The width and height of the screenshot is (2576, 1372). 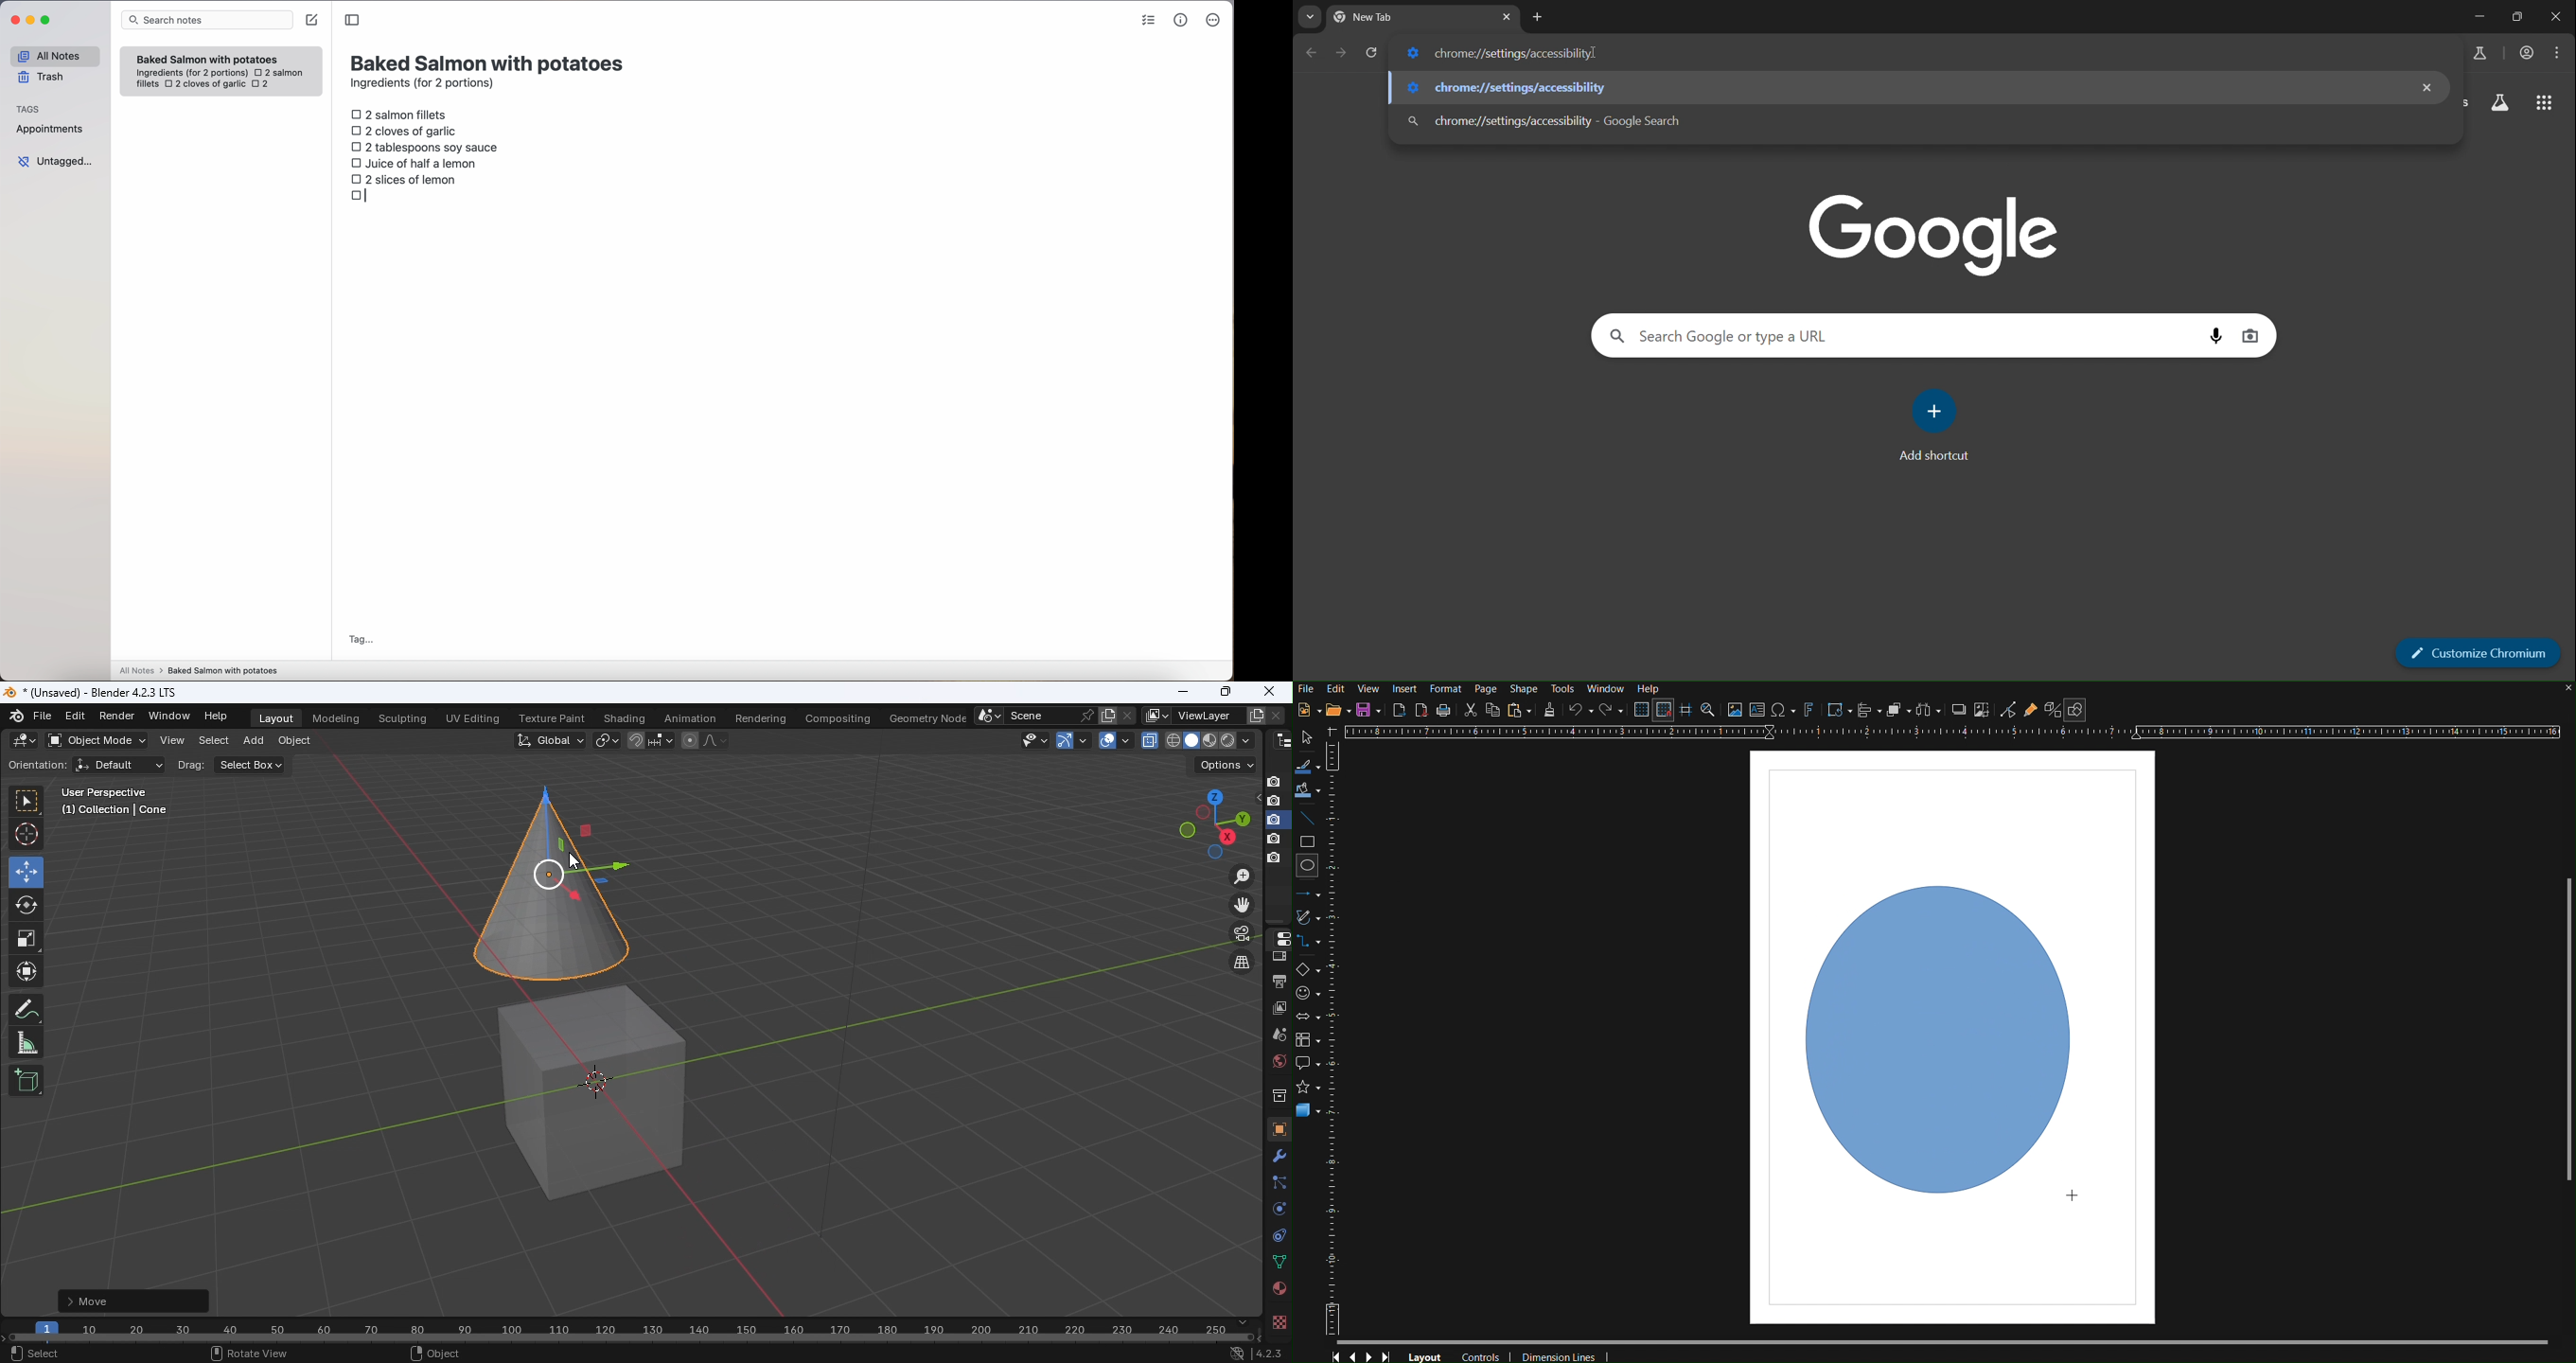 I want to click on Snap to Grid, so click(x=1664, y=711).